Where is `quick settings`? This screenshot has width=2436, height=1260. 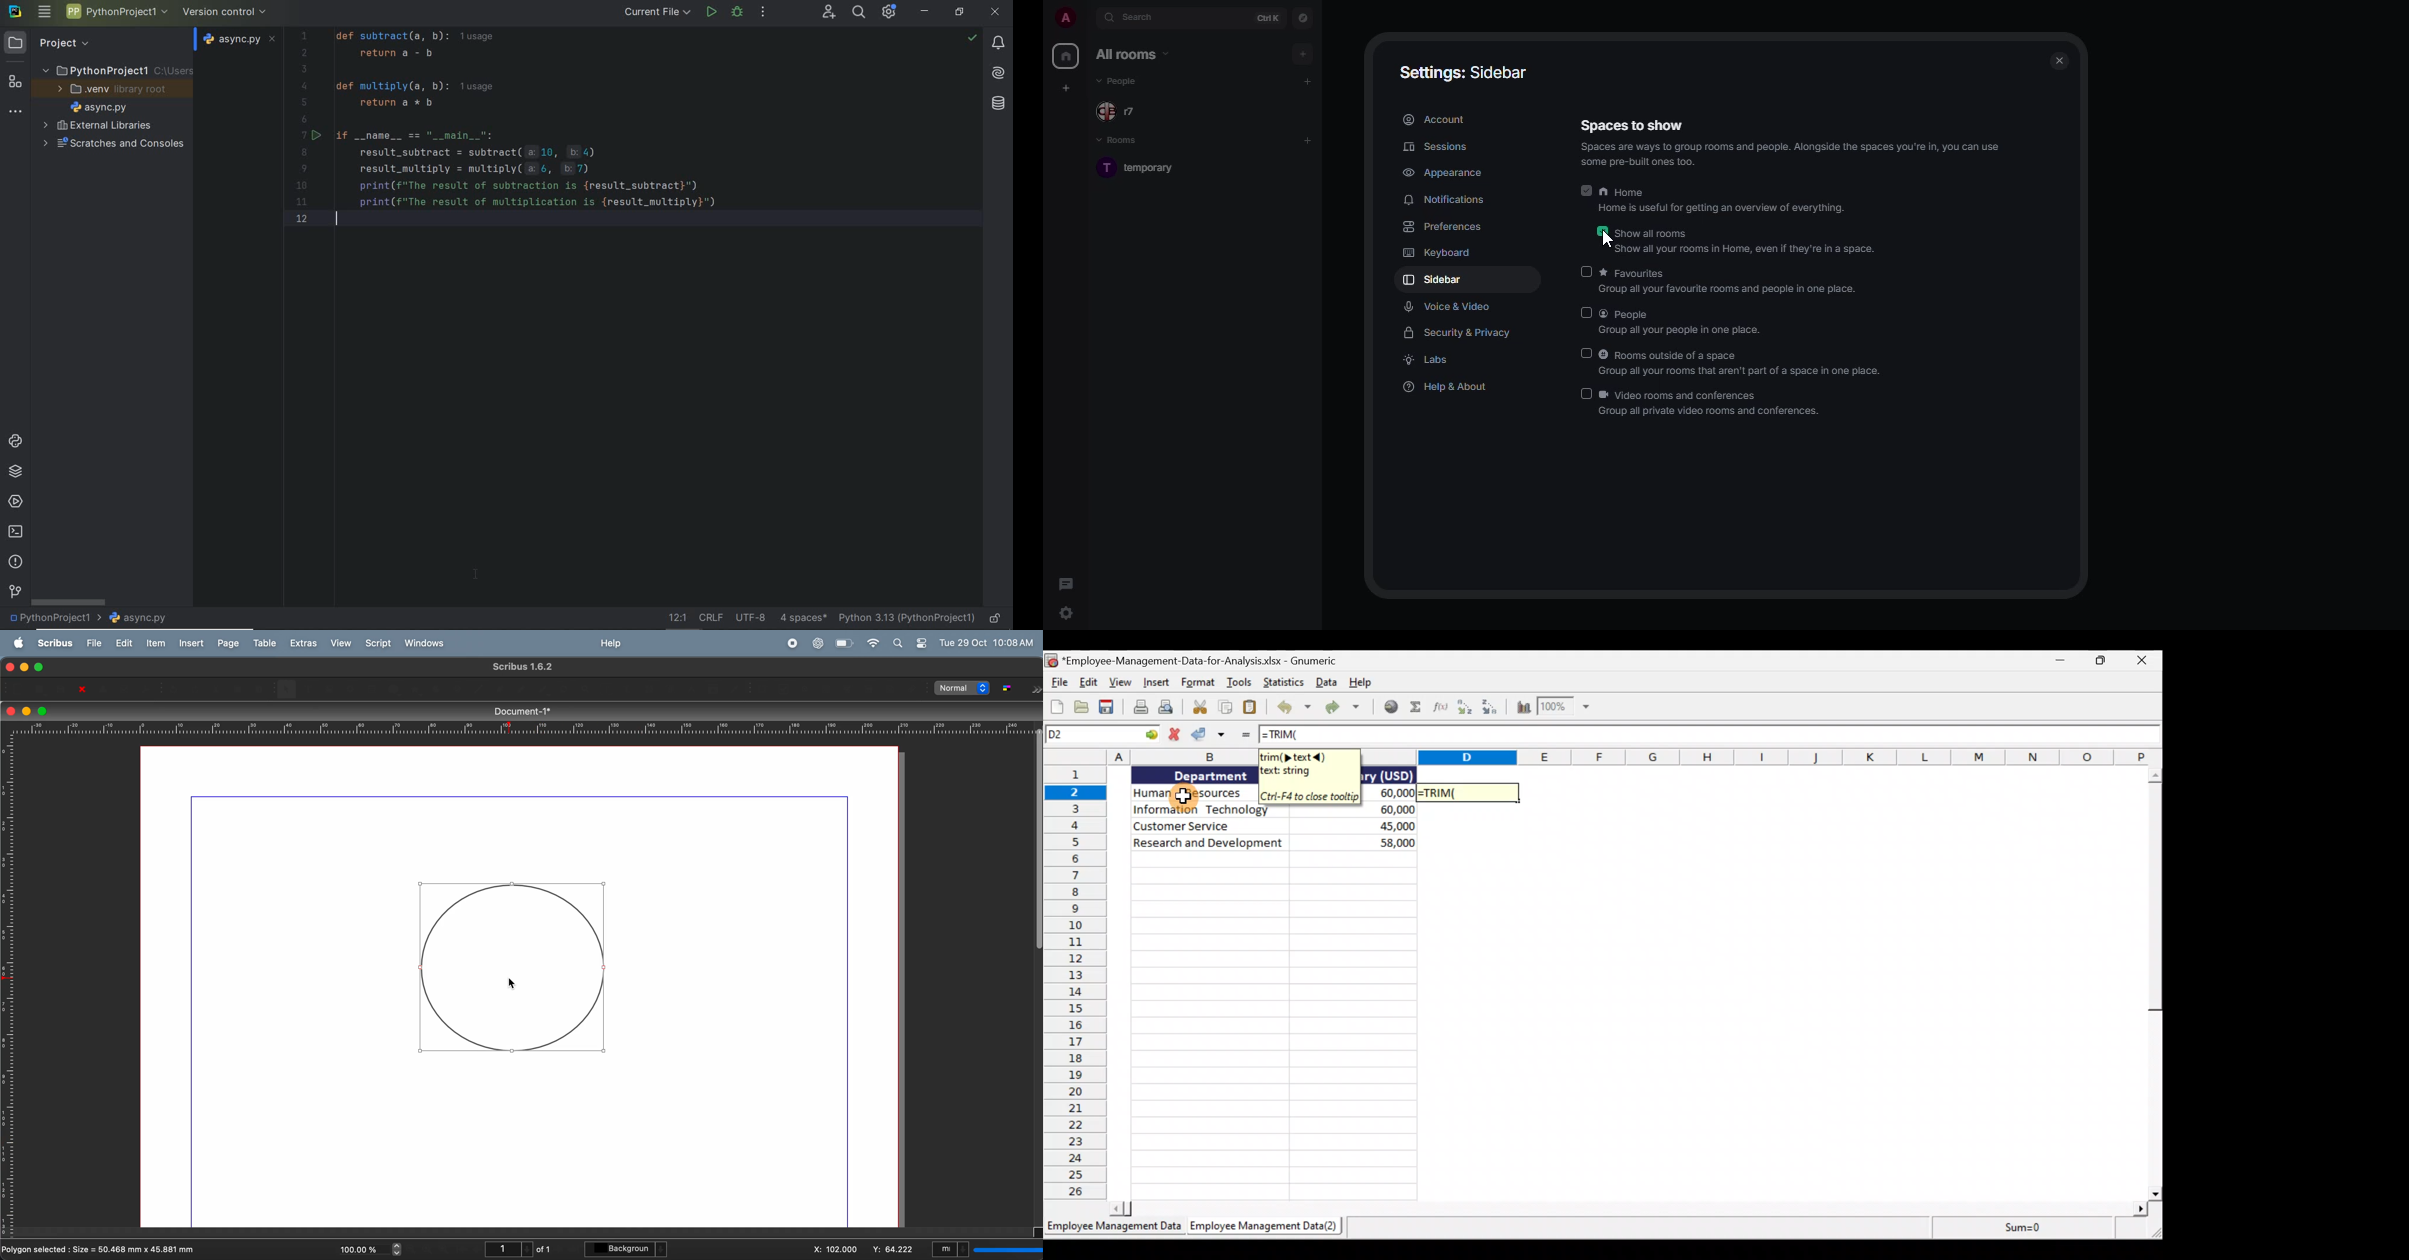
quick settings is located at coordinates (1067, 614).